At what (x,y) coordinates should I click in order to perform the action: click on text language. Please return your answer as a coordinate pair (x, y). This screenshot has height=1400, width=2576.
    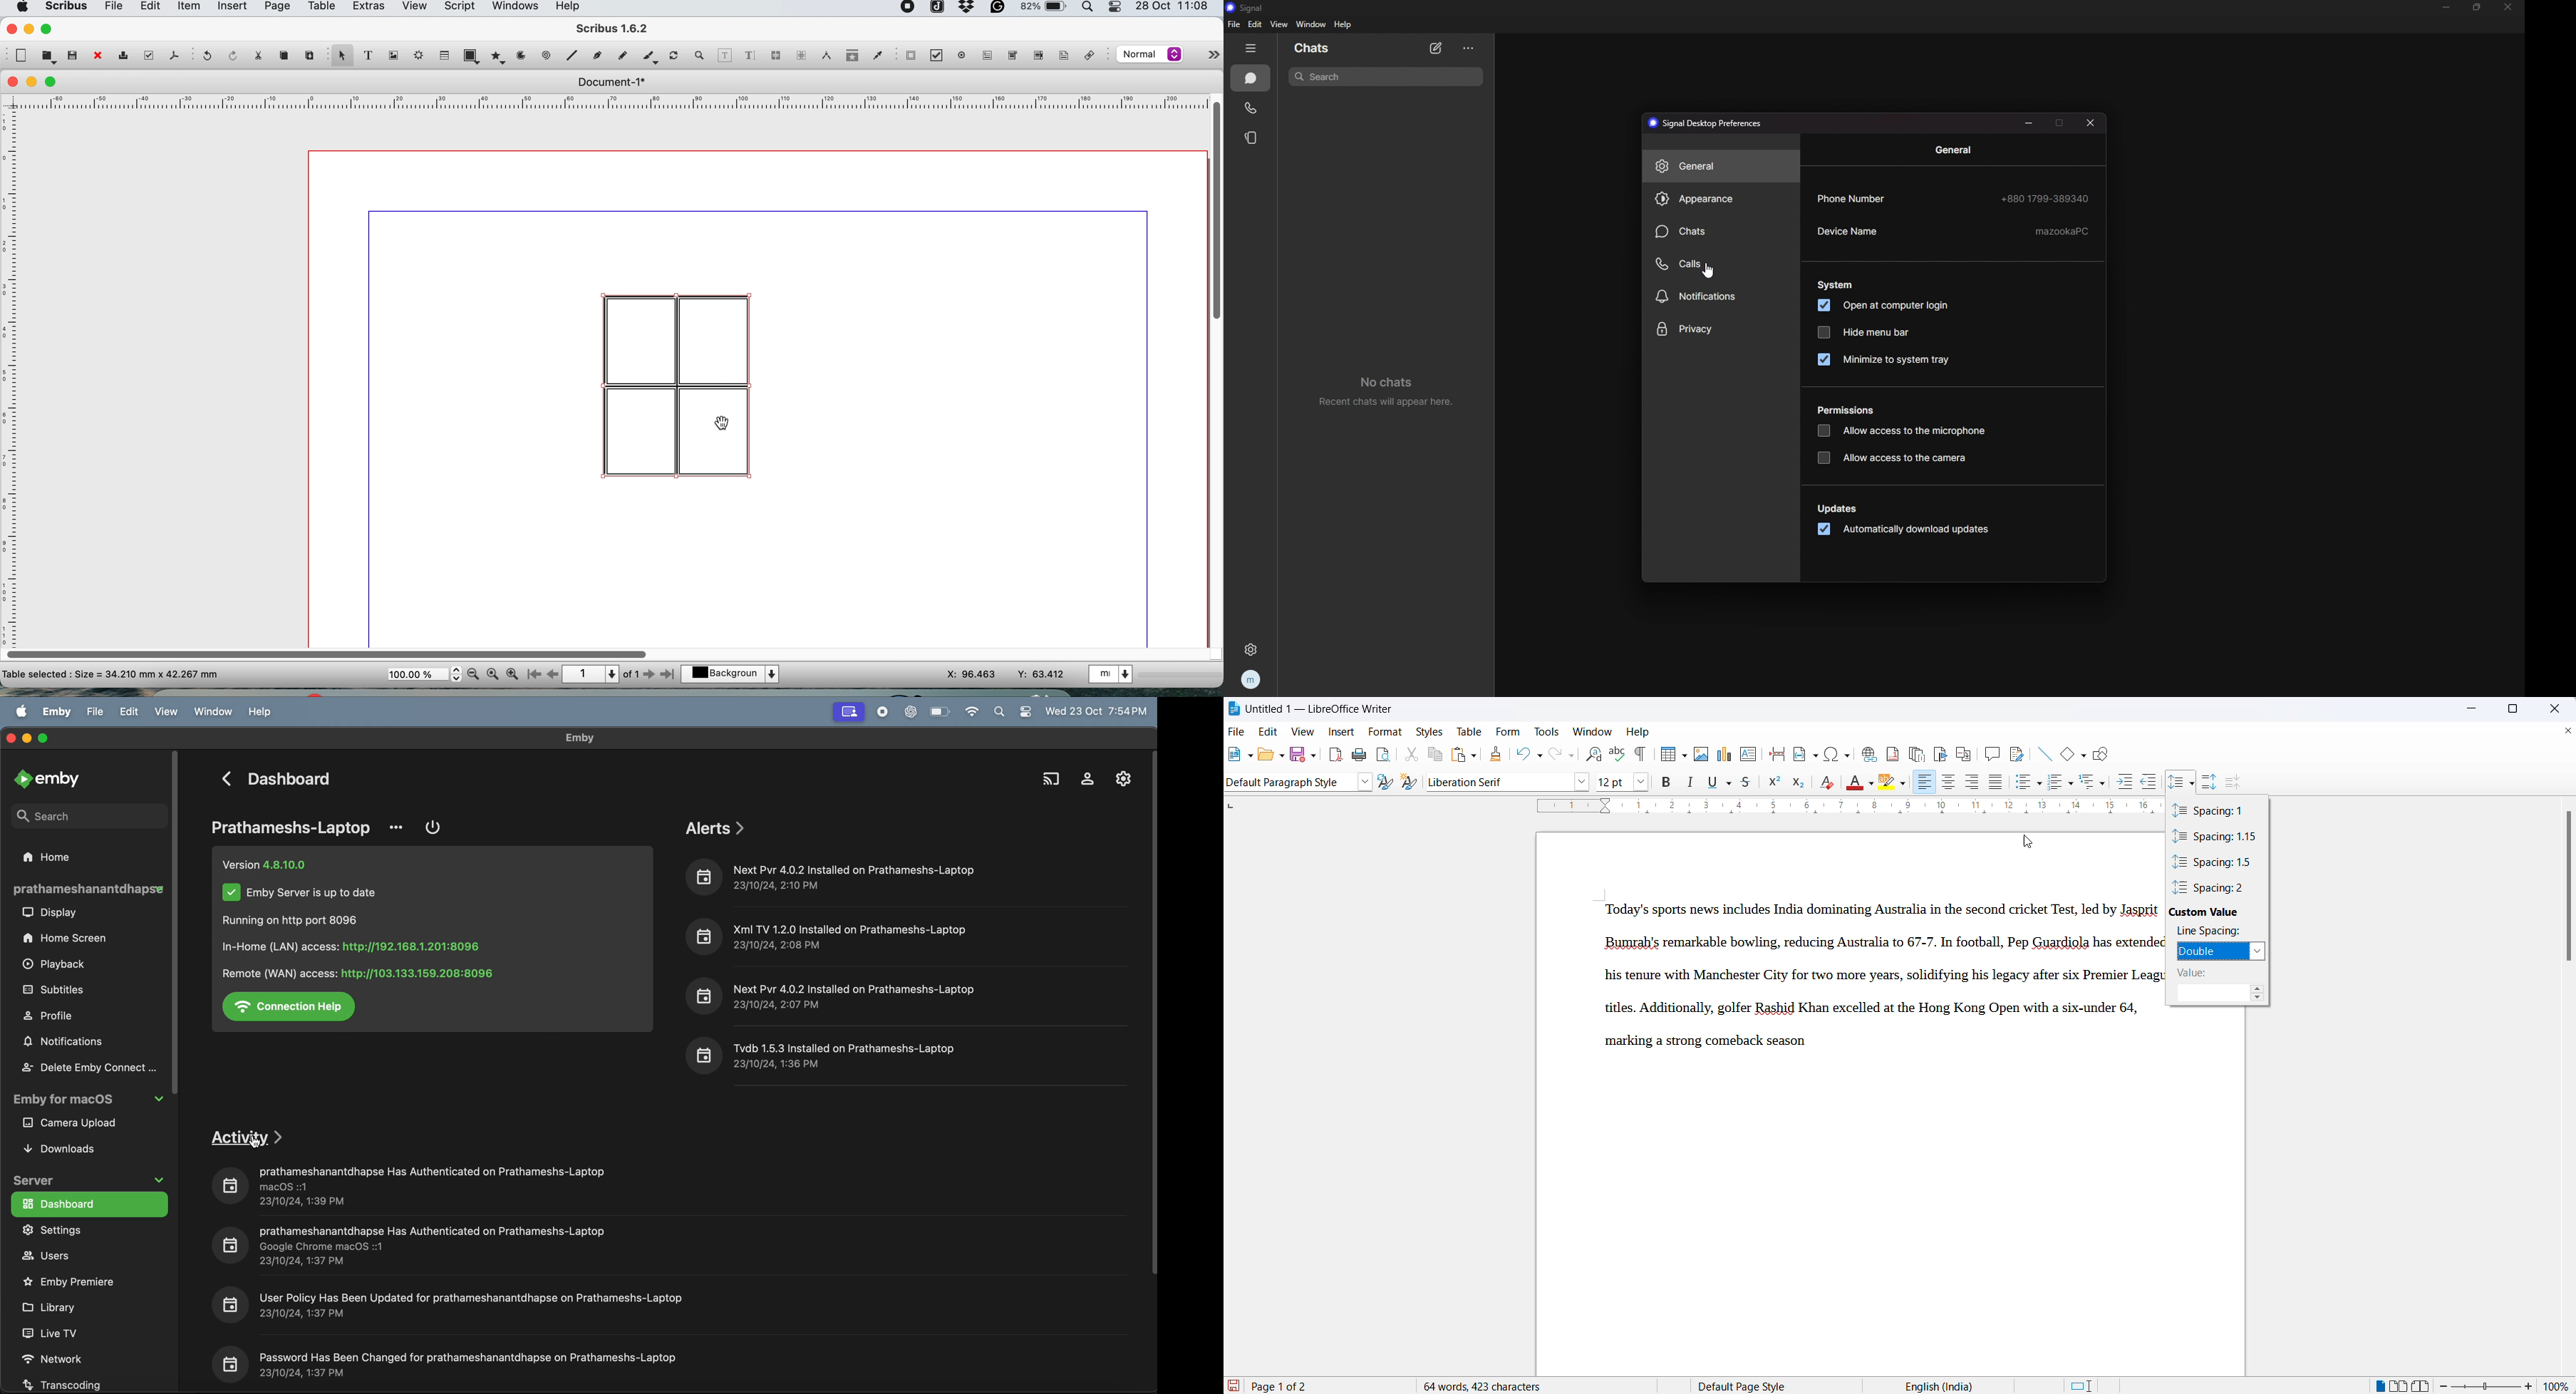
    Looking at the image, I should click on (1938, 1385).